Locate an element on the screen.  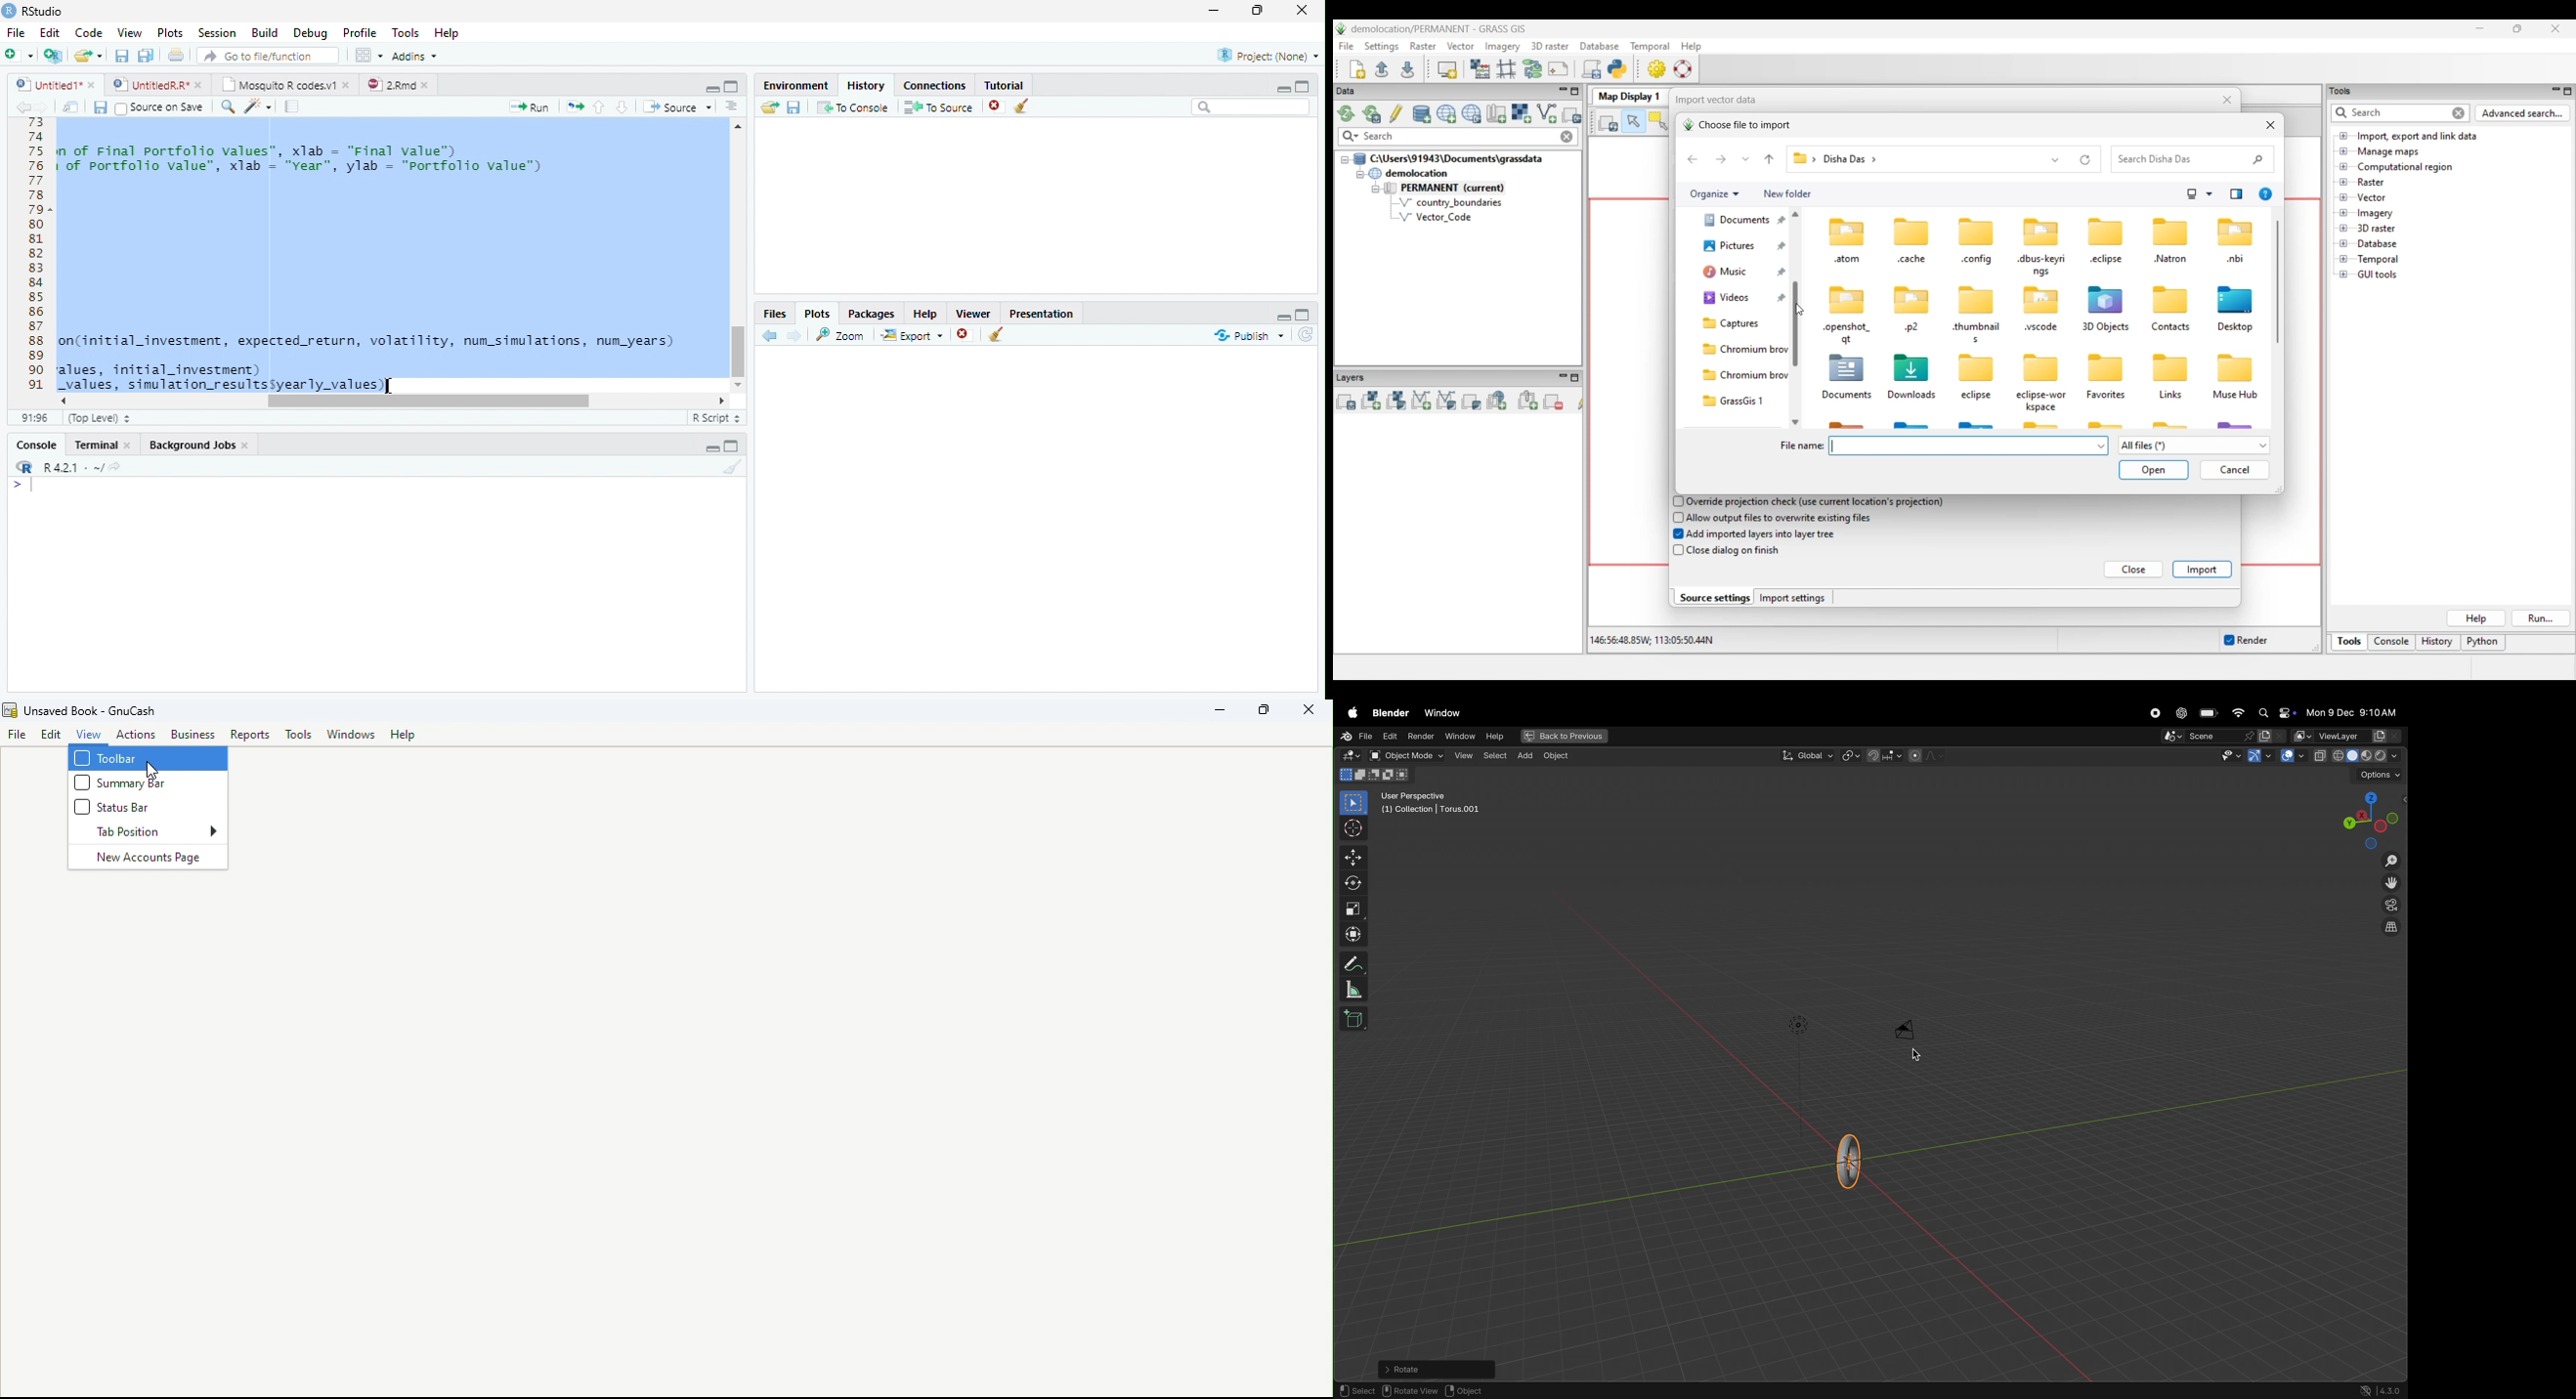
2.Rmd is located at coordinates (398, 85).